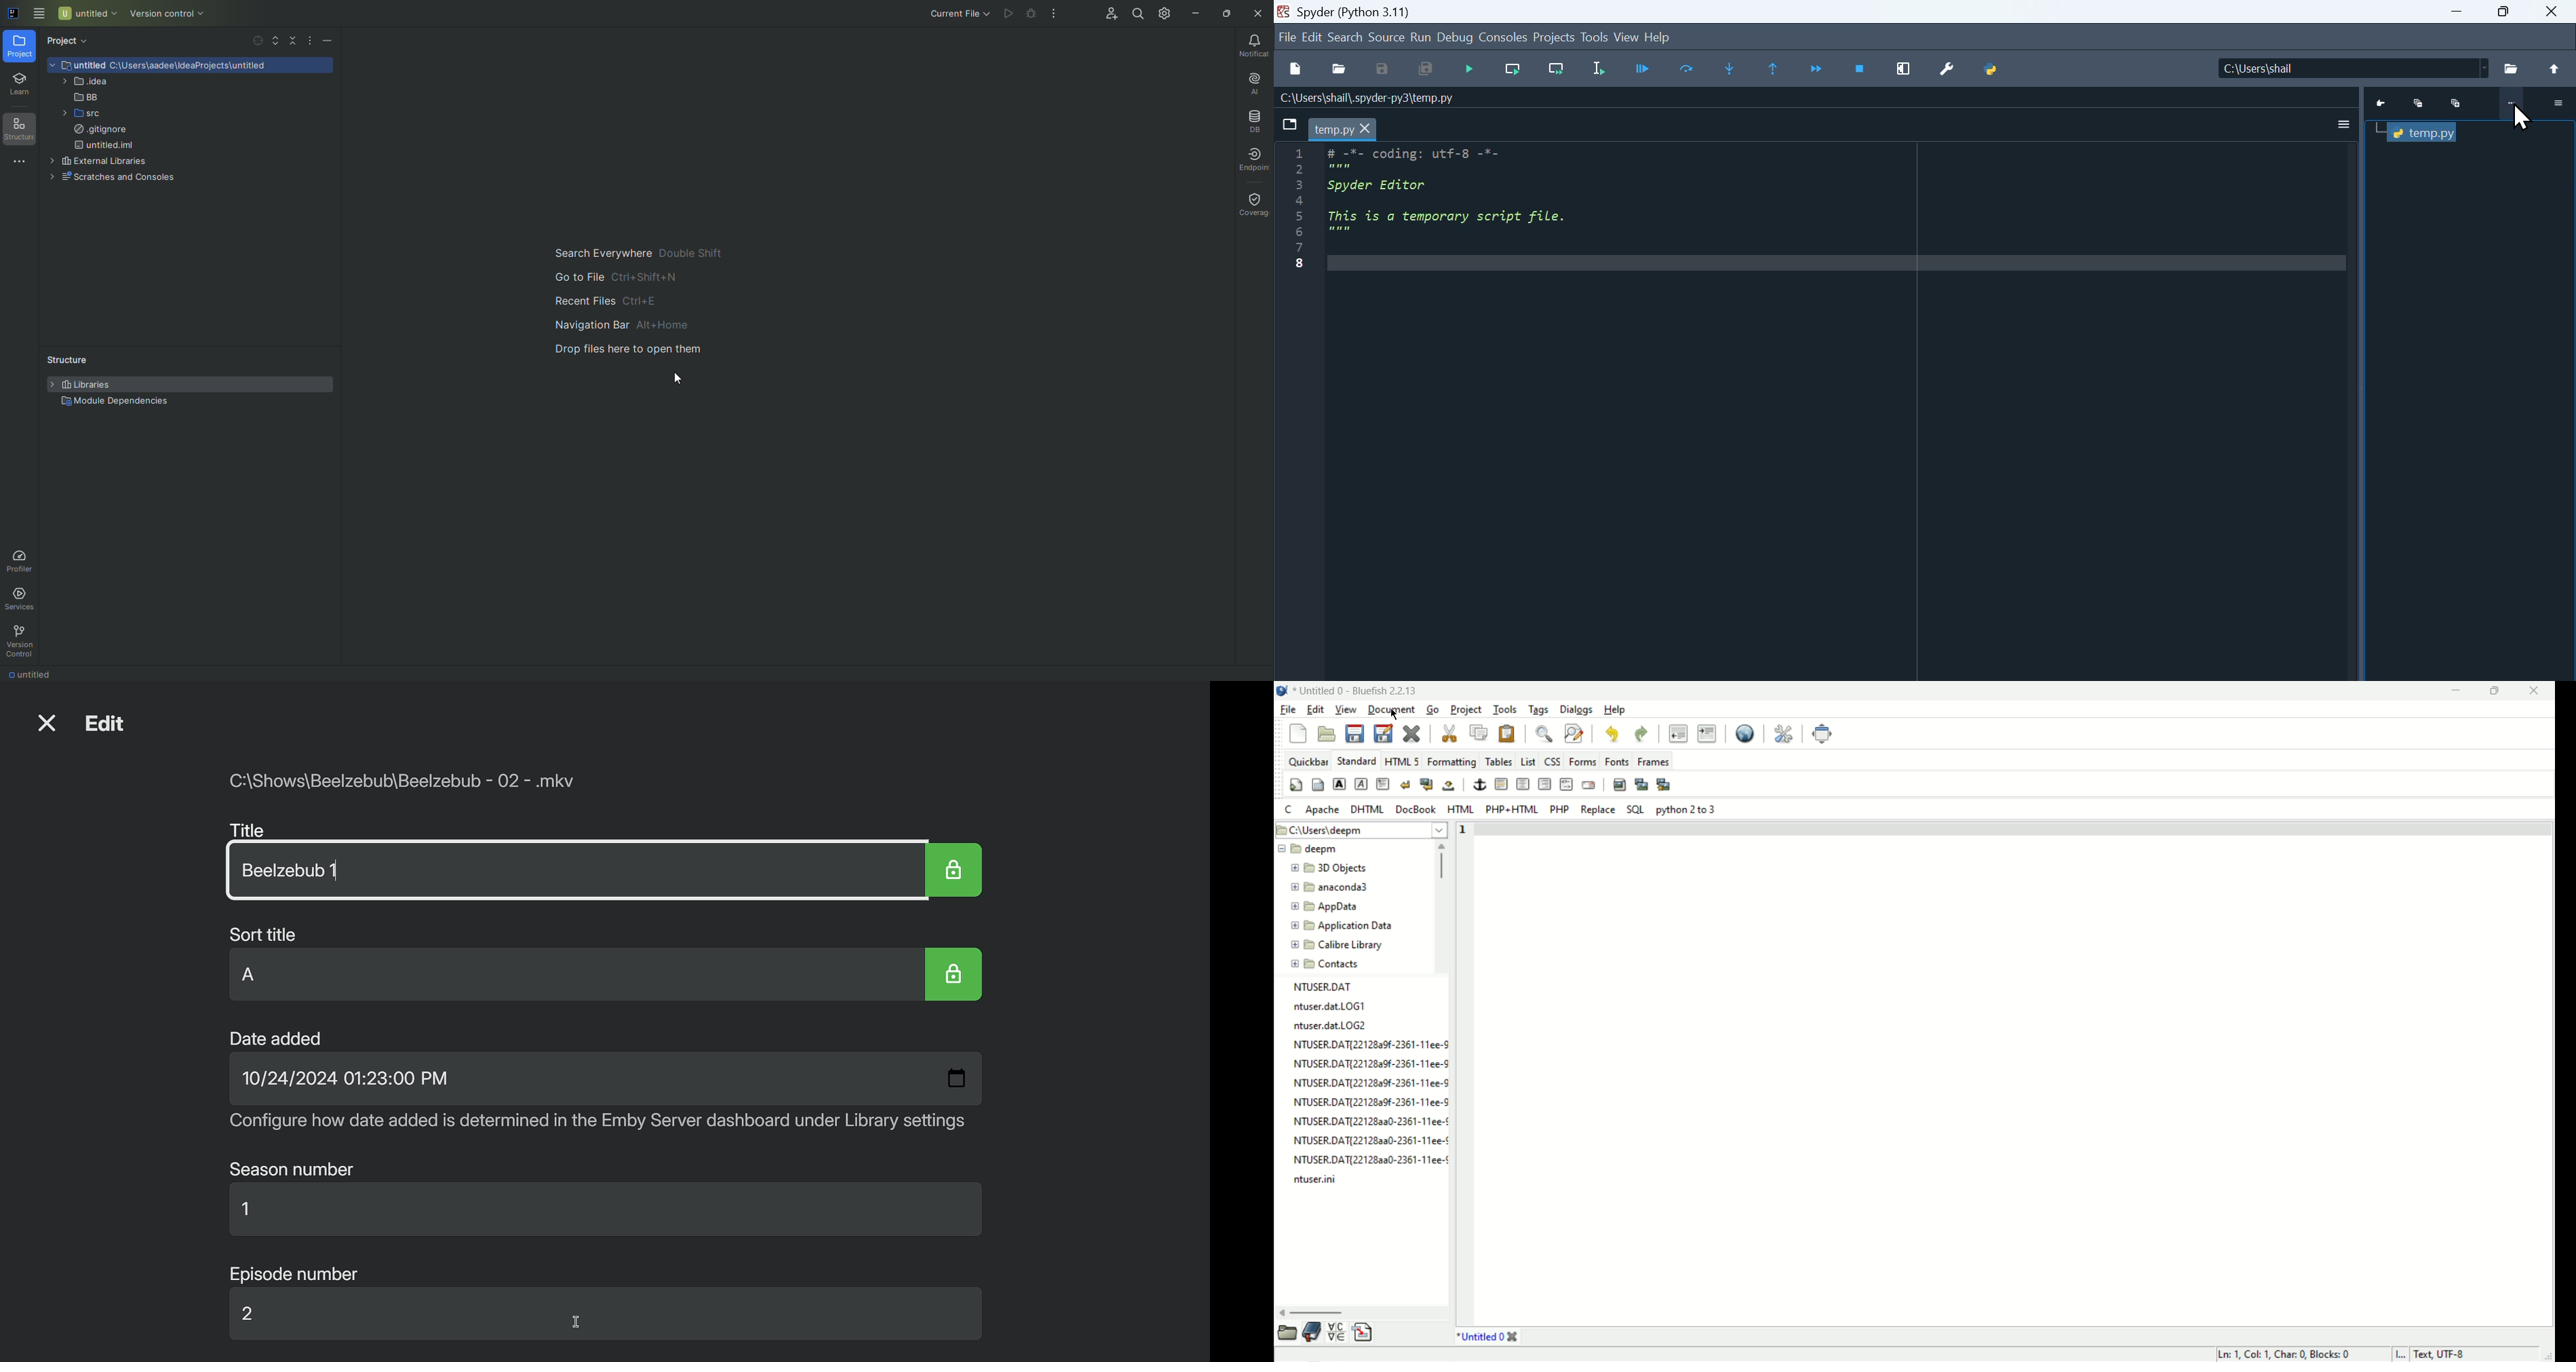  Describe the element at coordinates (1387, 38) in the screenshot. I see `Source` at that location.